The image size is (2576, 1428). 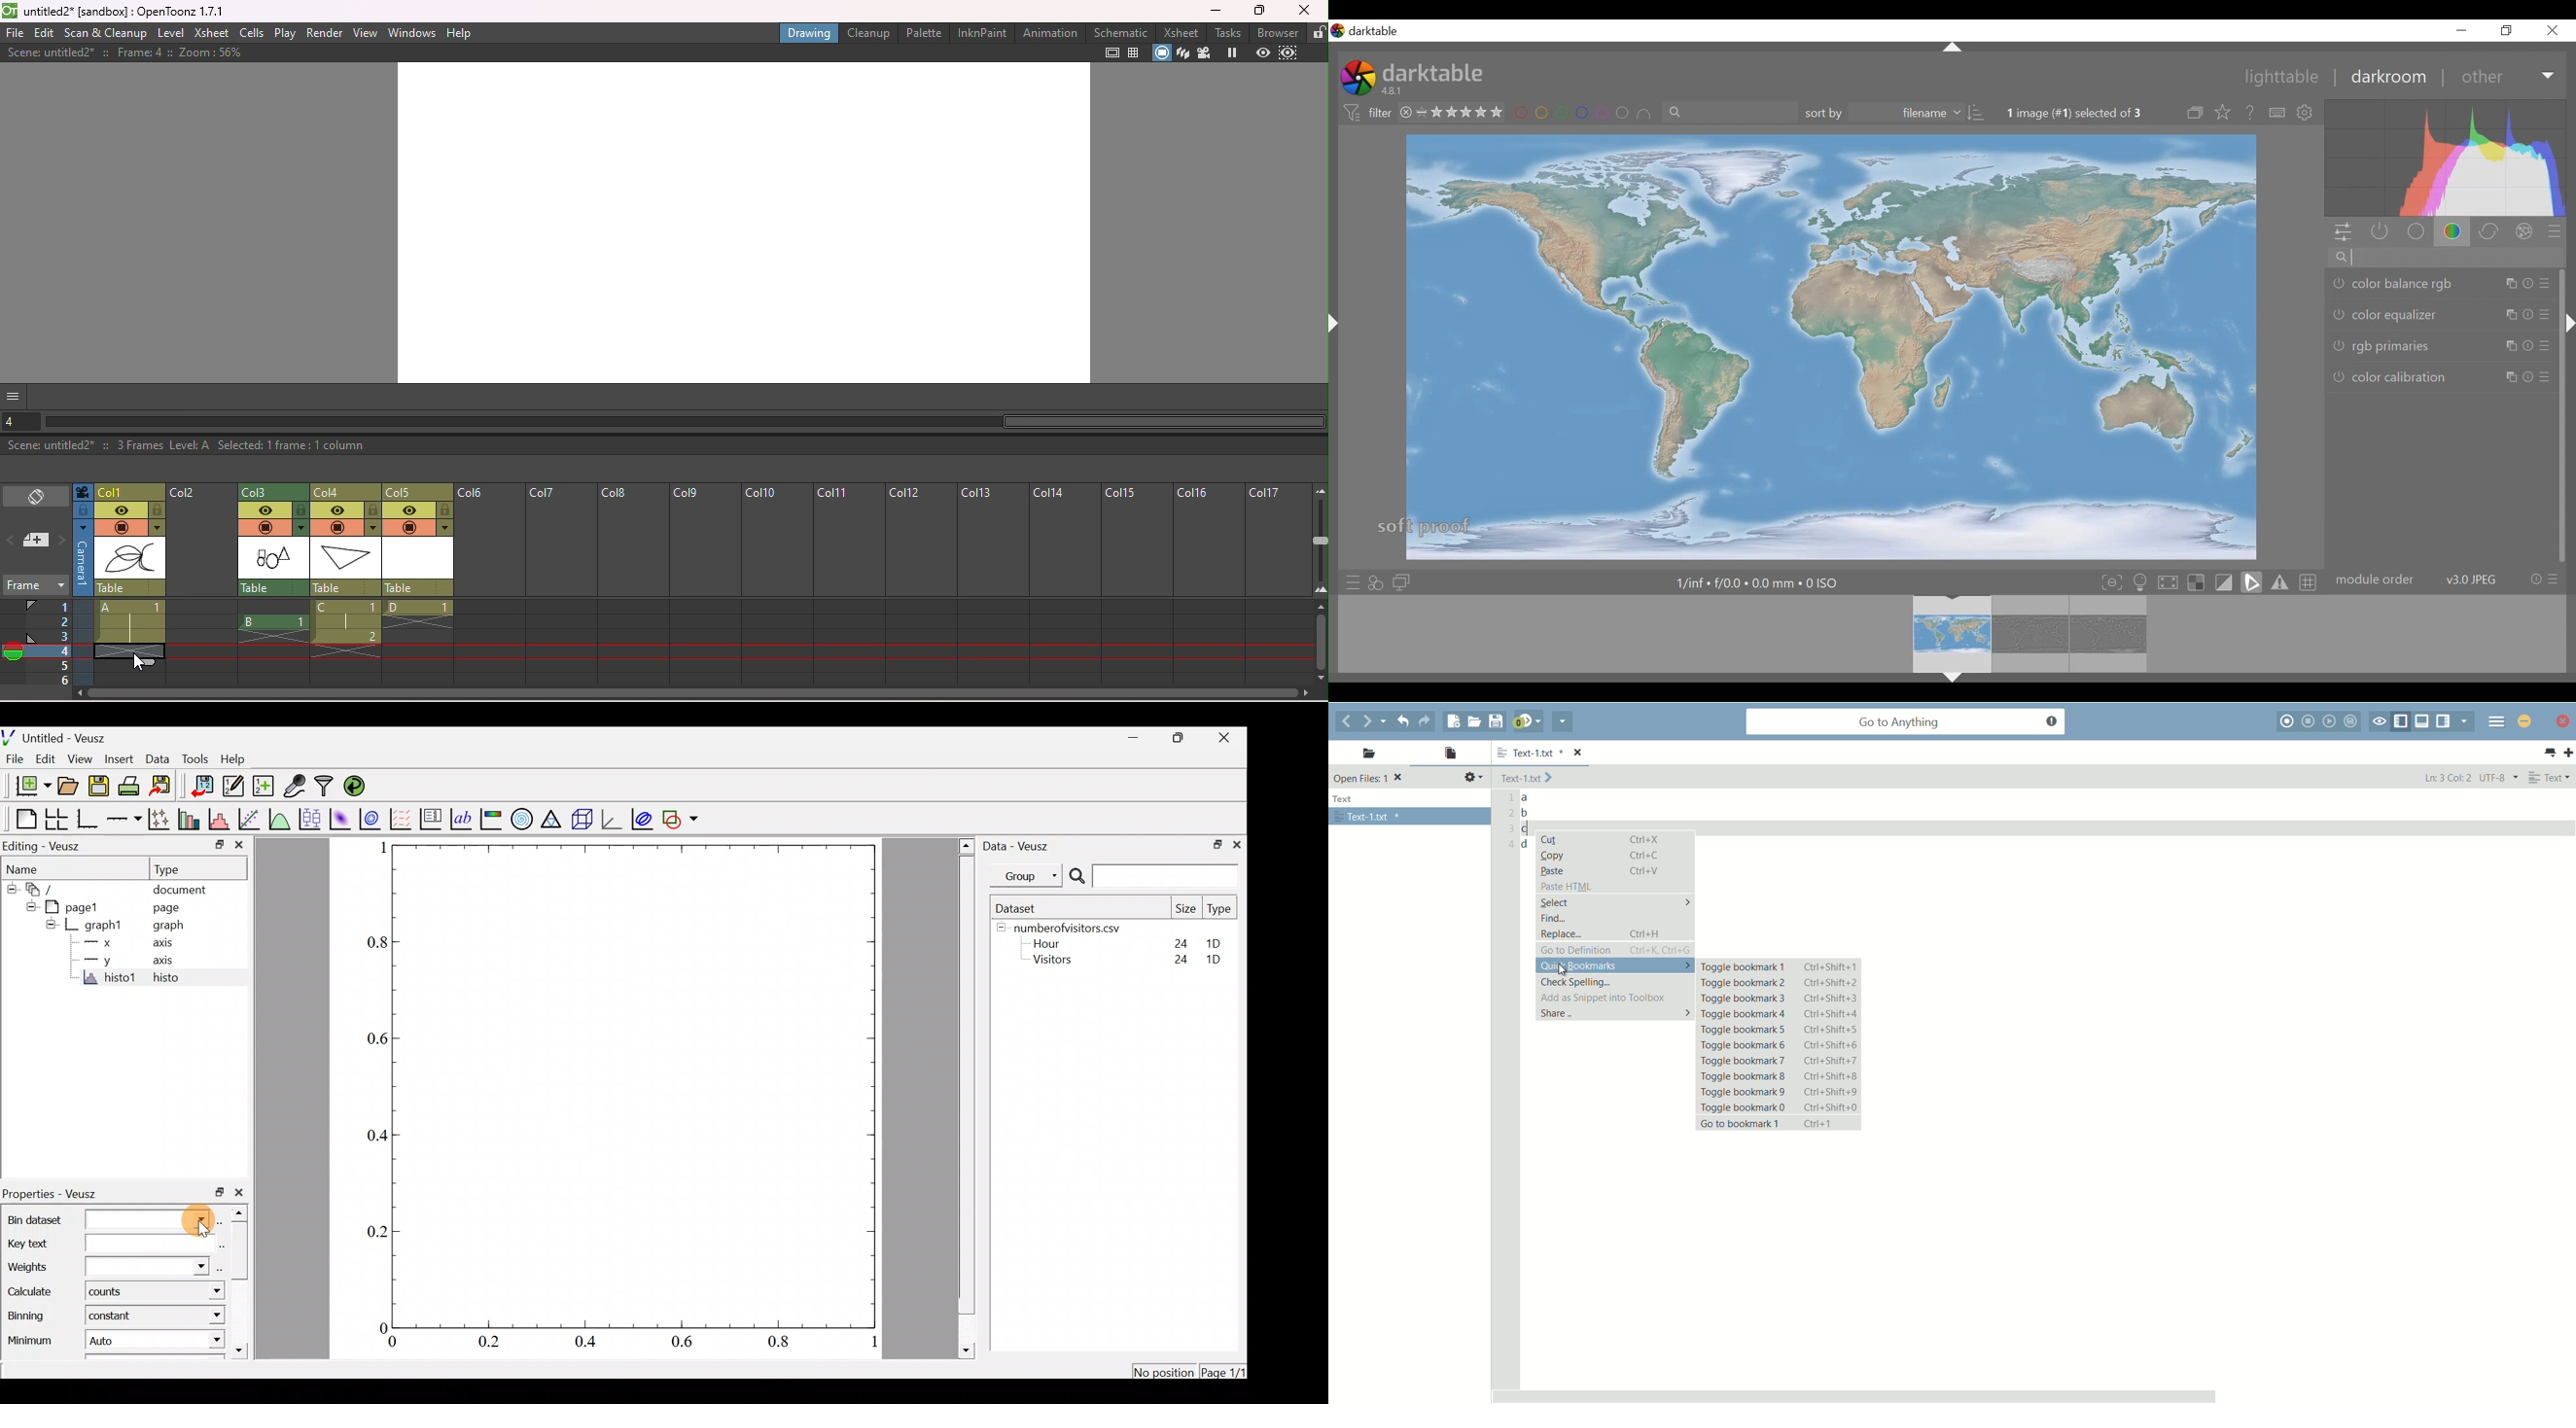 I want to click on 0.2, so click(x=491, y=1341).